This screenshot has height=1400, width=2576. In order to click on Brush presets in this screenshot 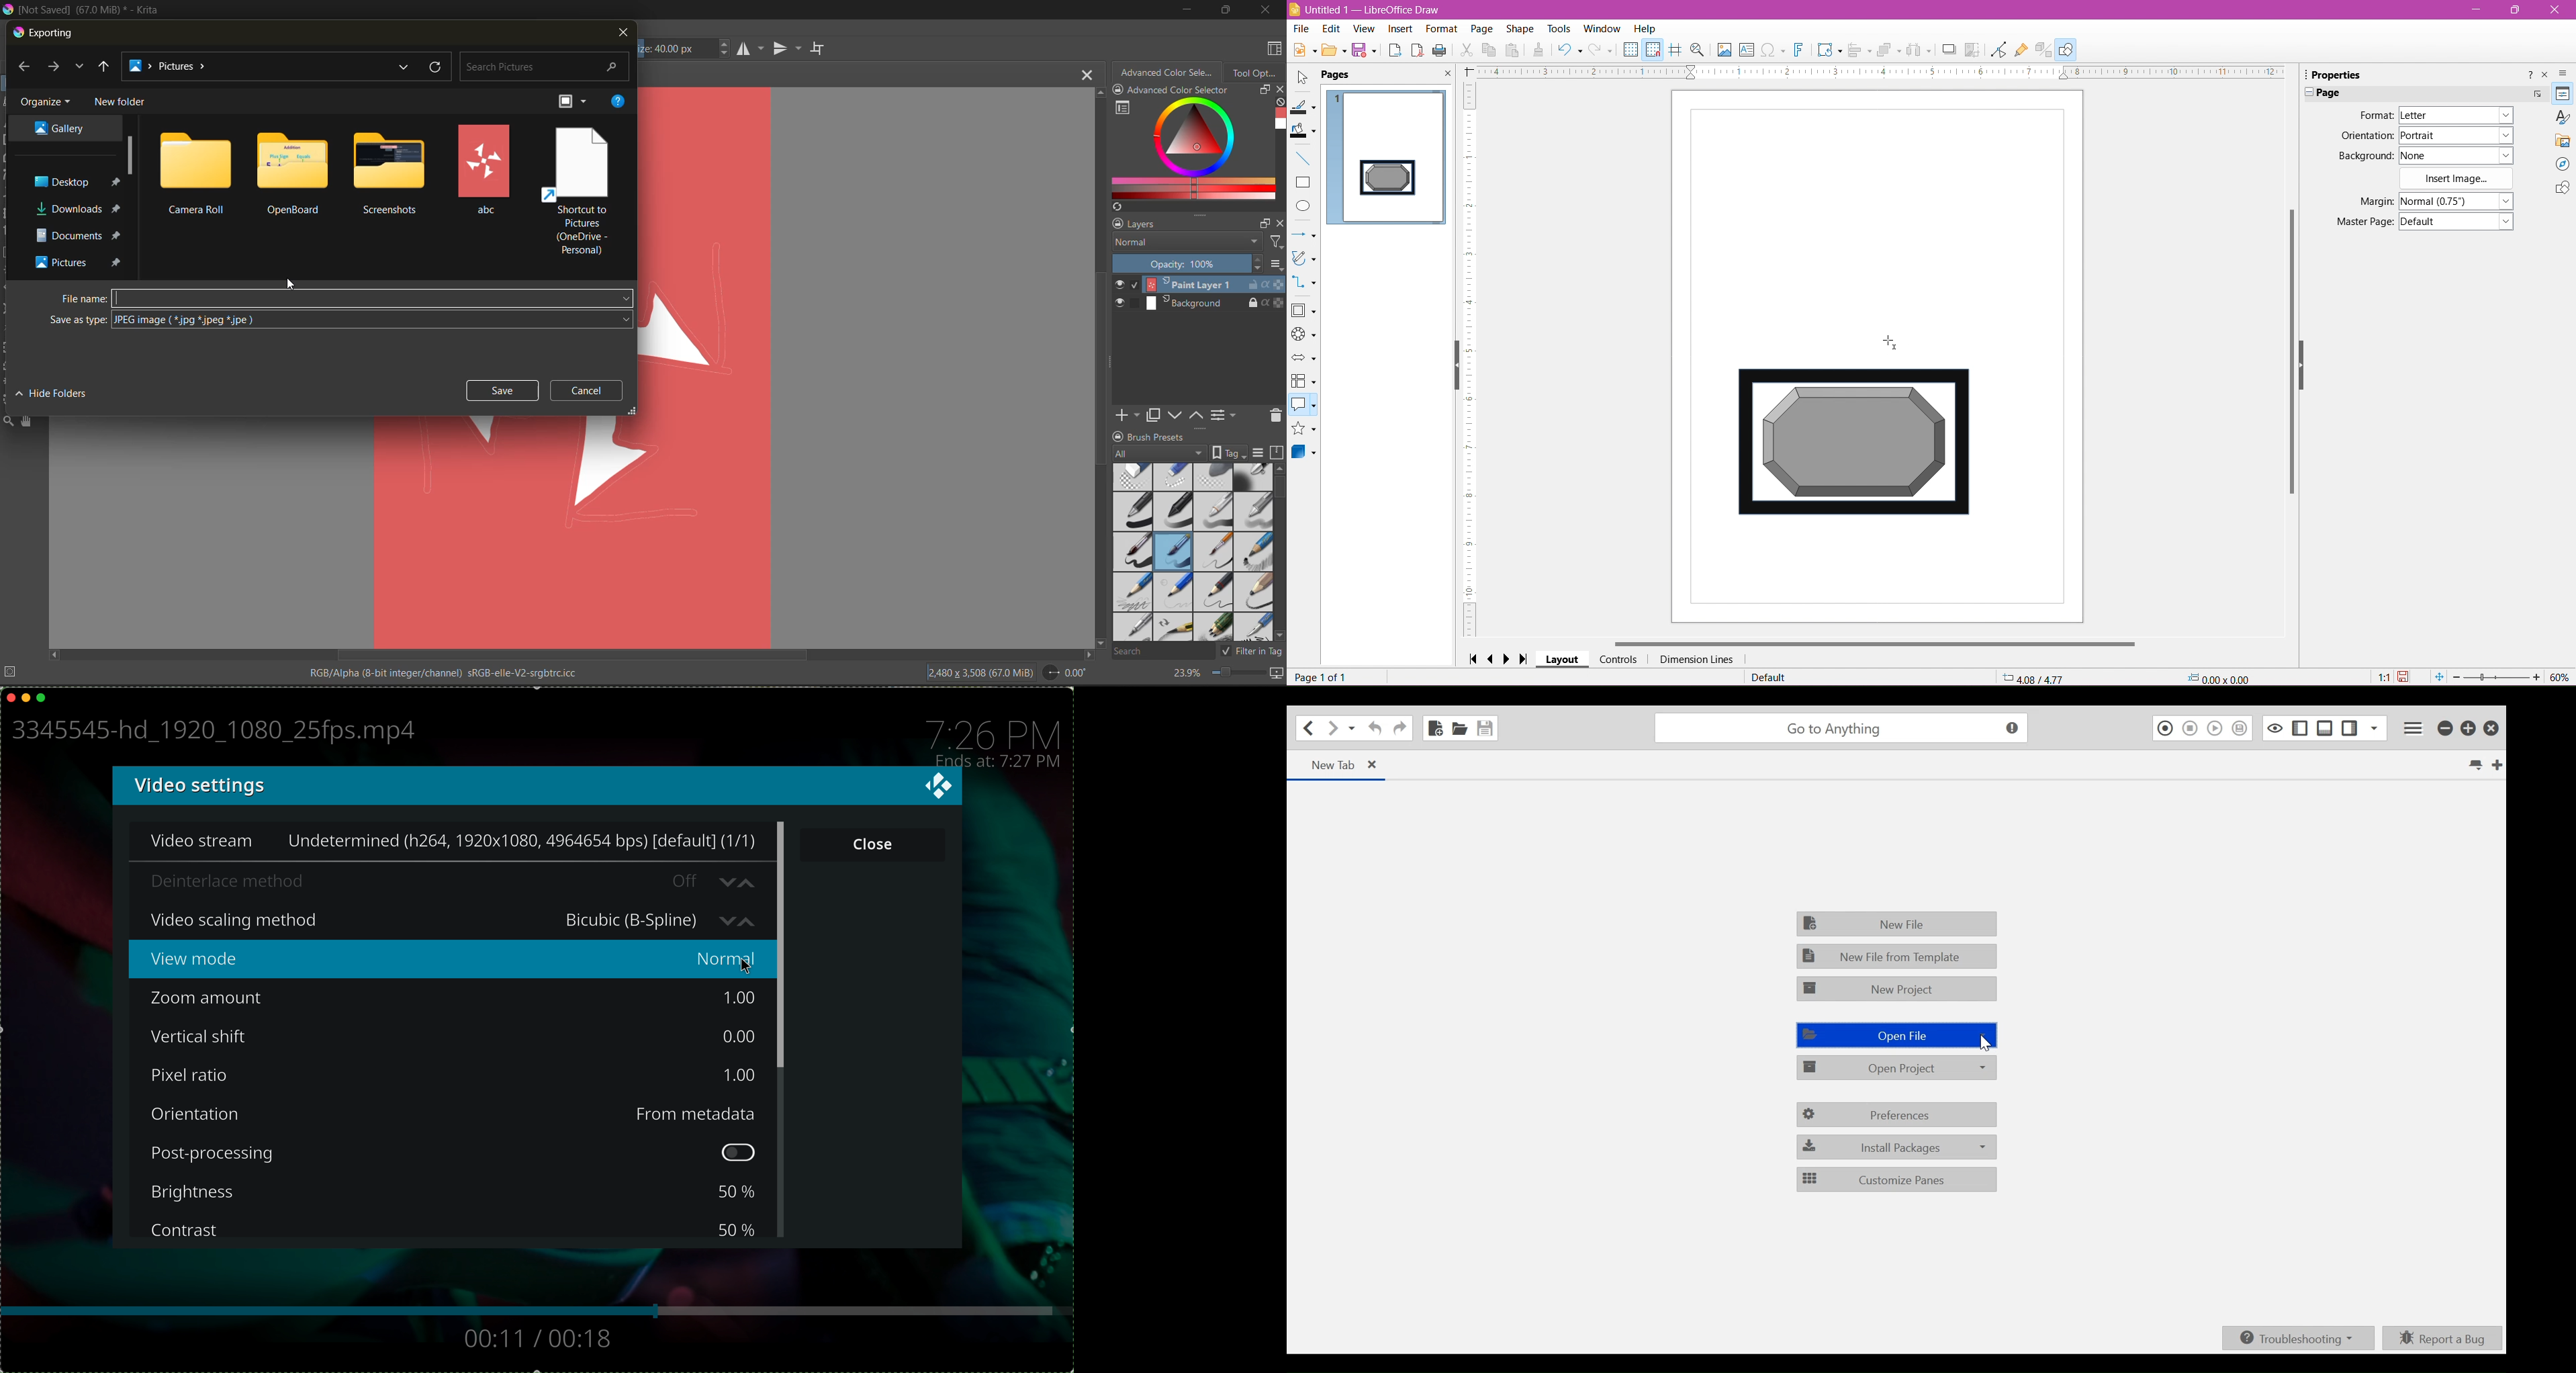, I will do `click(1178, 437)`.